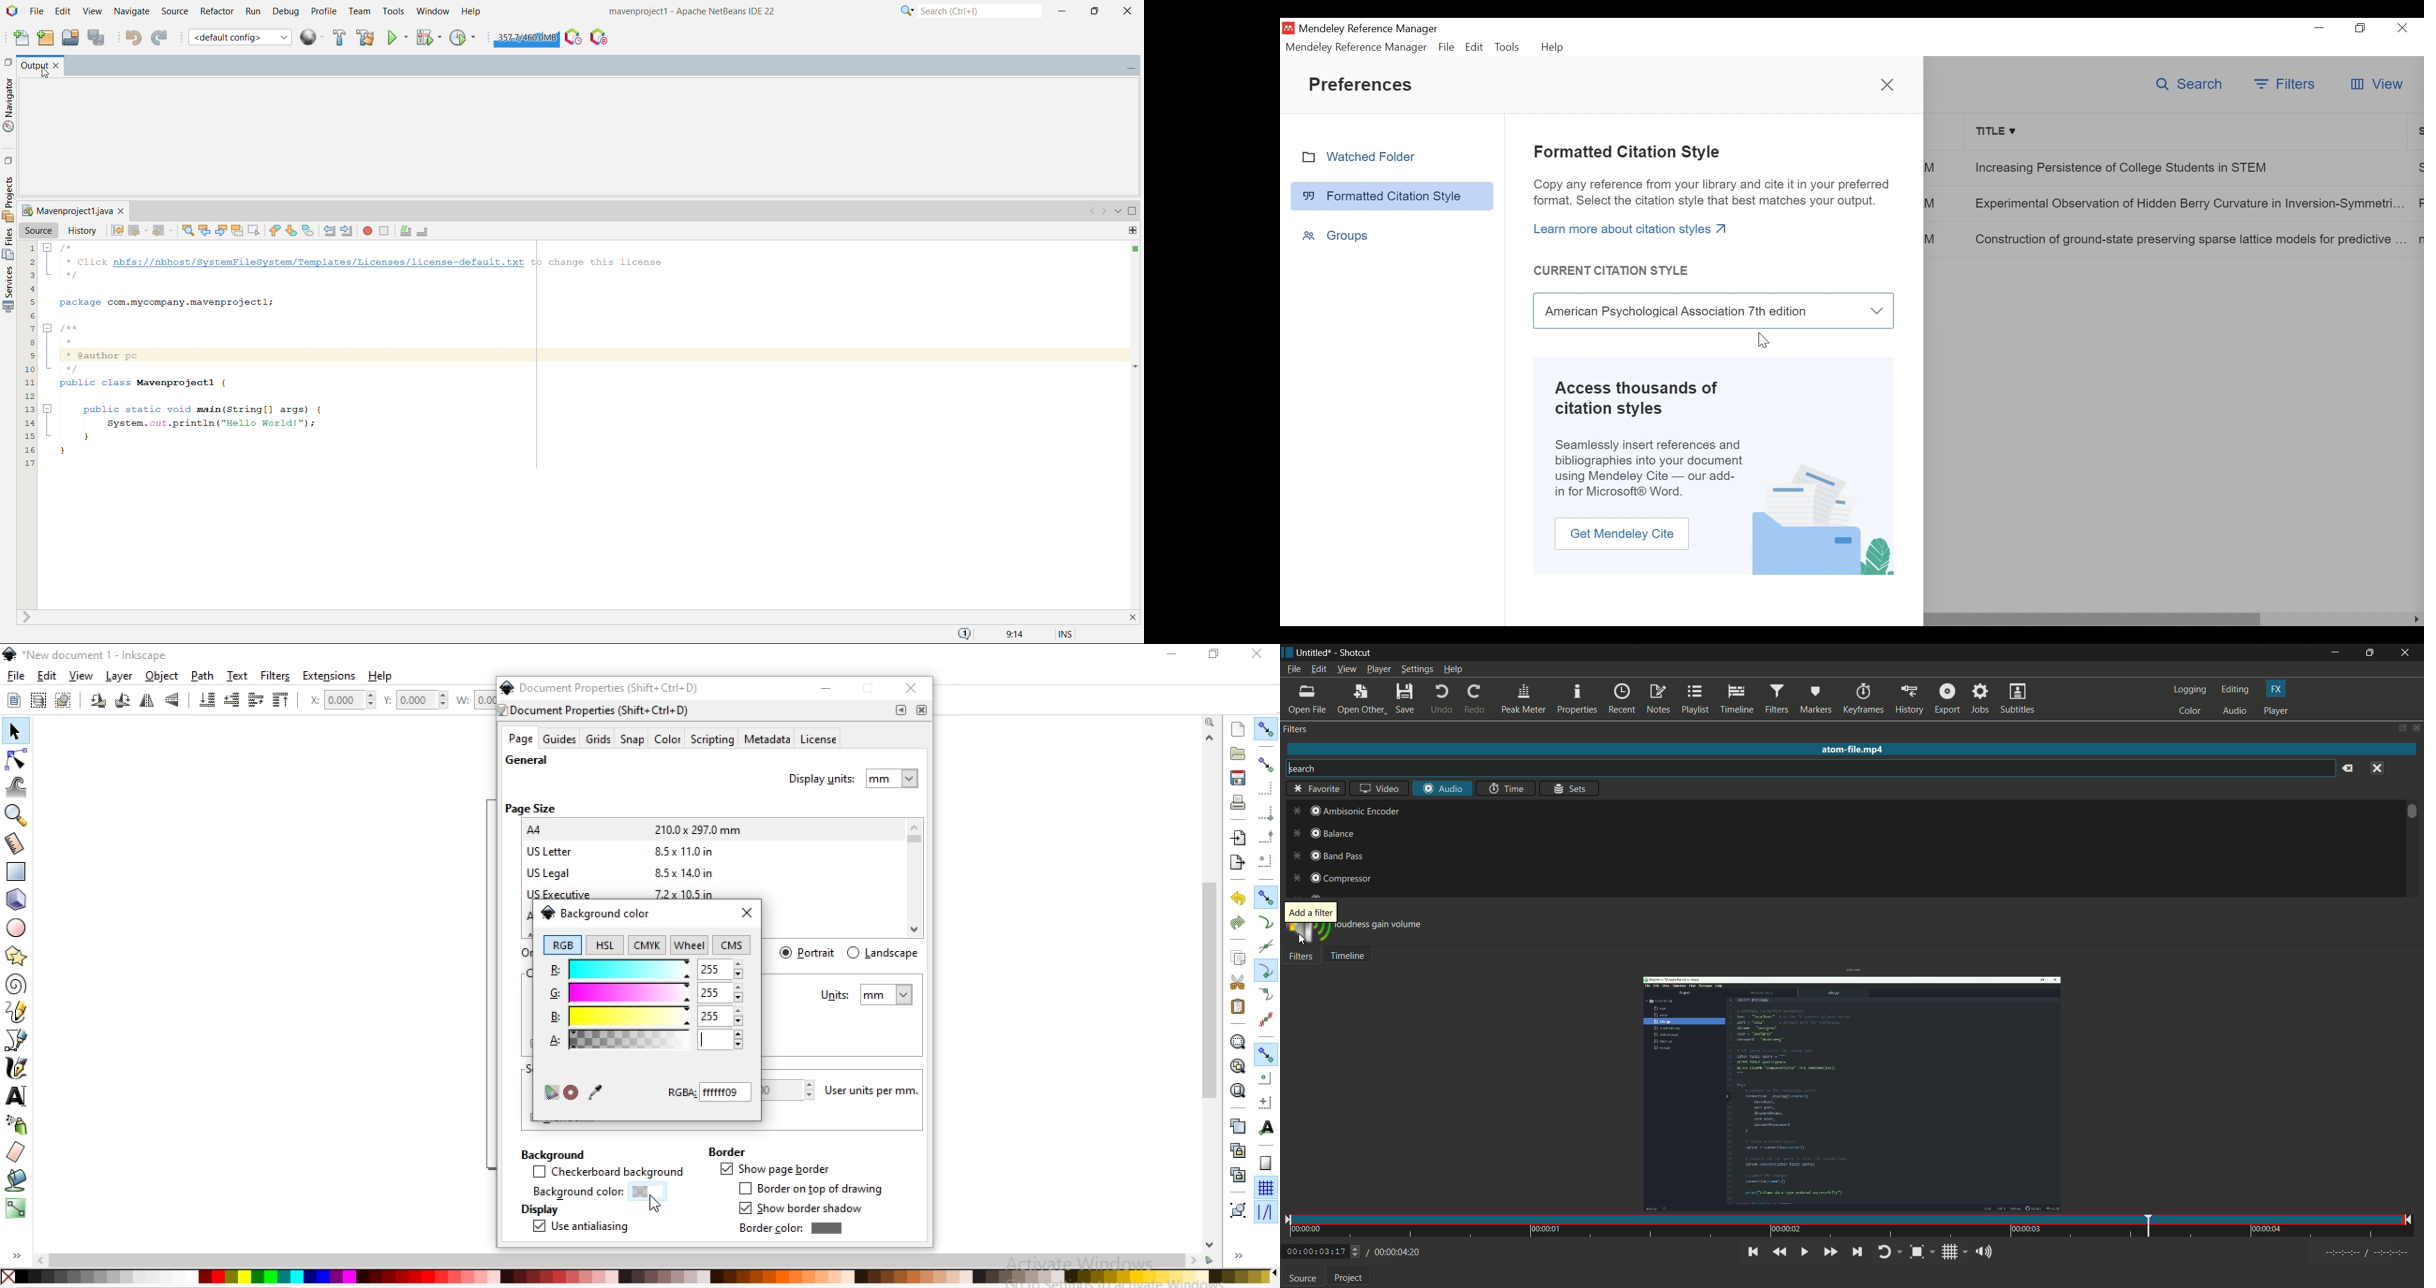 The height and width of the screenshot is (1288, 2436). I want to click on Watched Folder, so click(1392, 157).